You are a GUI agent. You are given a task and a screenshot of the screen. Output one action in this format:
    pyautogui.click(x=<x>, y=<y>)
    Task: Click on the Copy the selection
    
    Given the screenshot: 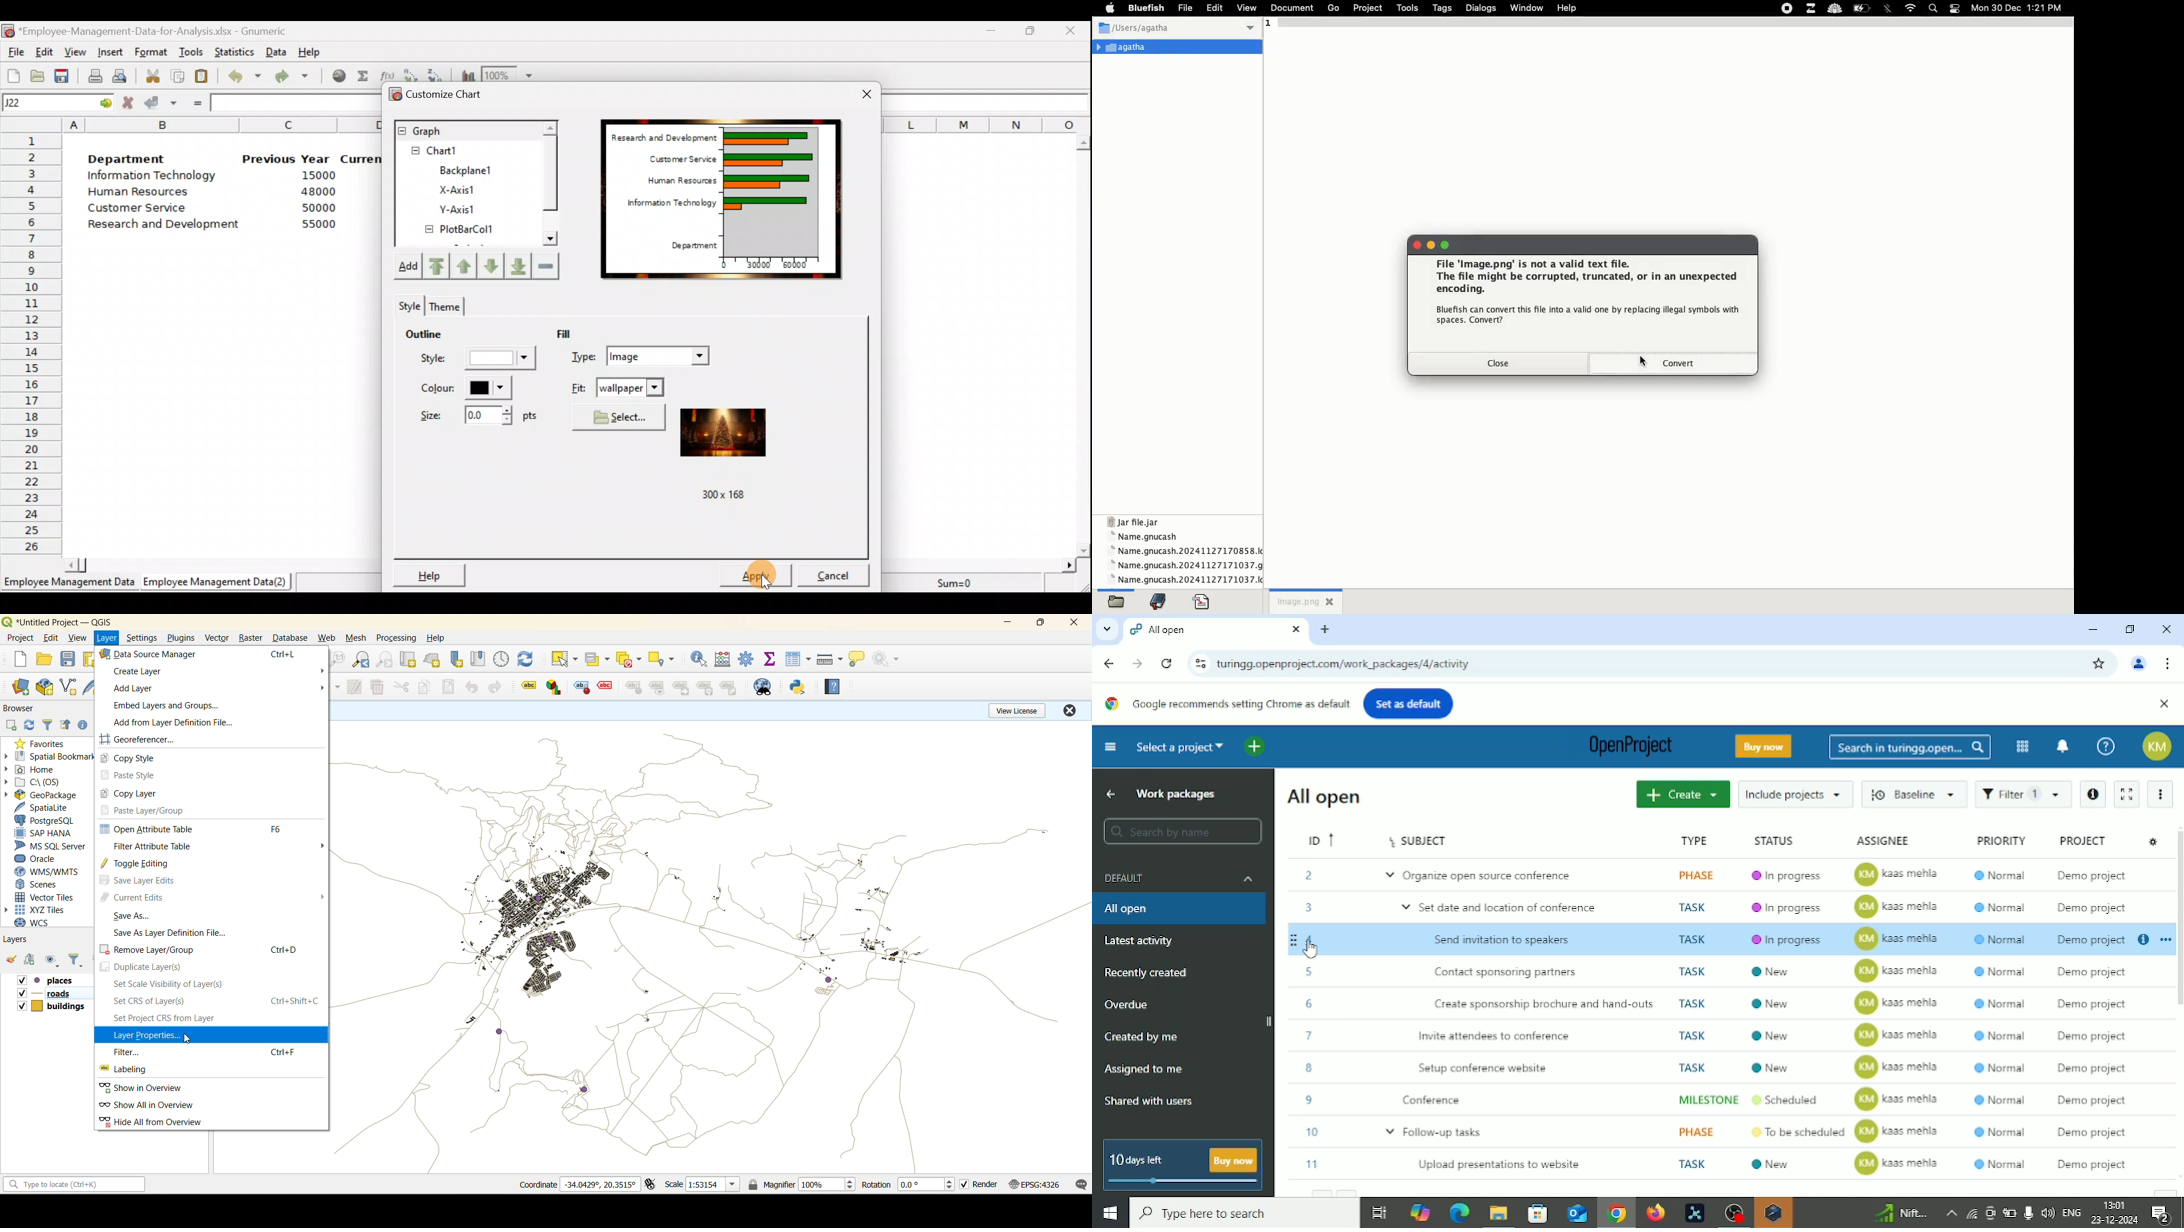 What is the action you would take?
    pyautogui.click(x=181, y=76)
    